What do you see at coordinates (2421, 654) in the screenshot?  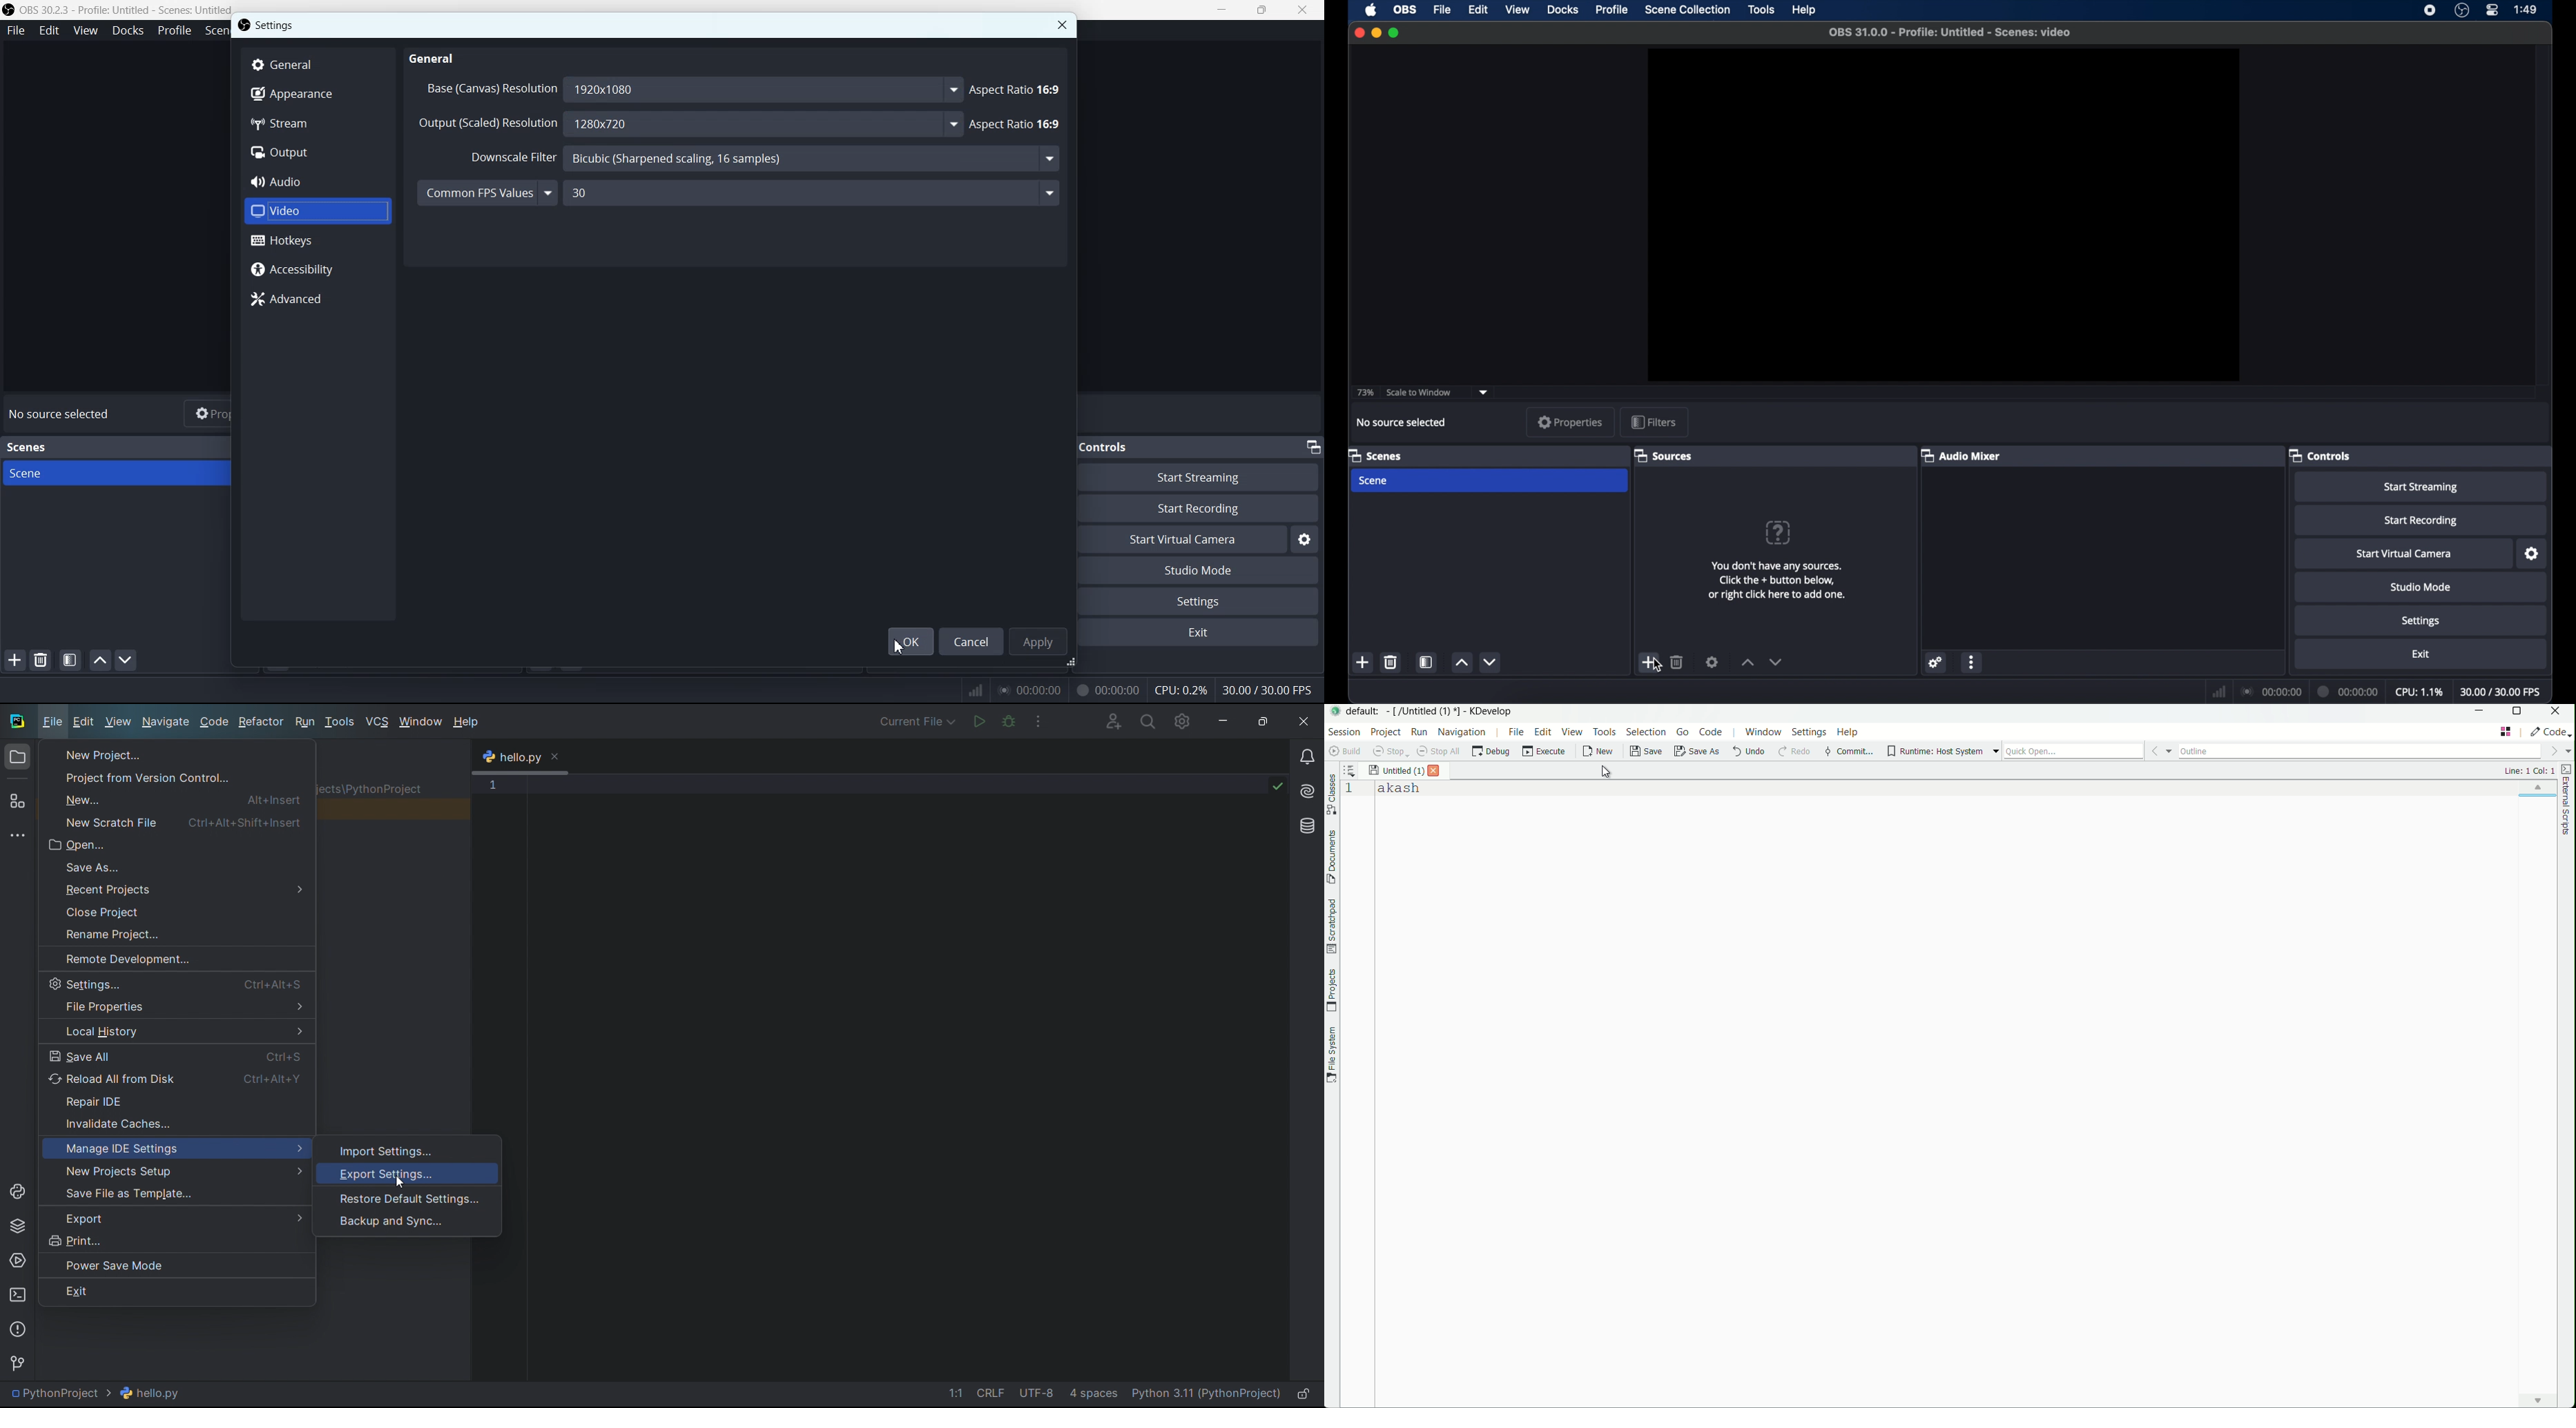 I see `exit` at bounding box center [2421, 654].